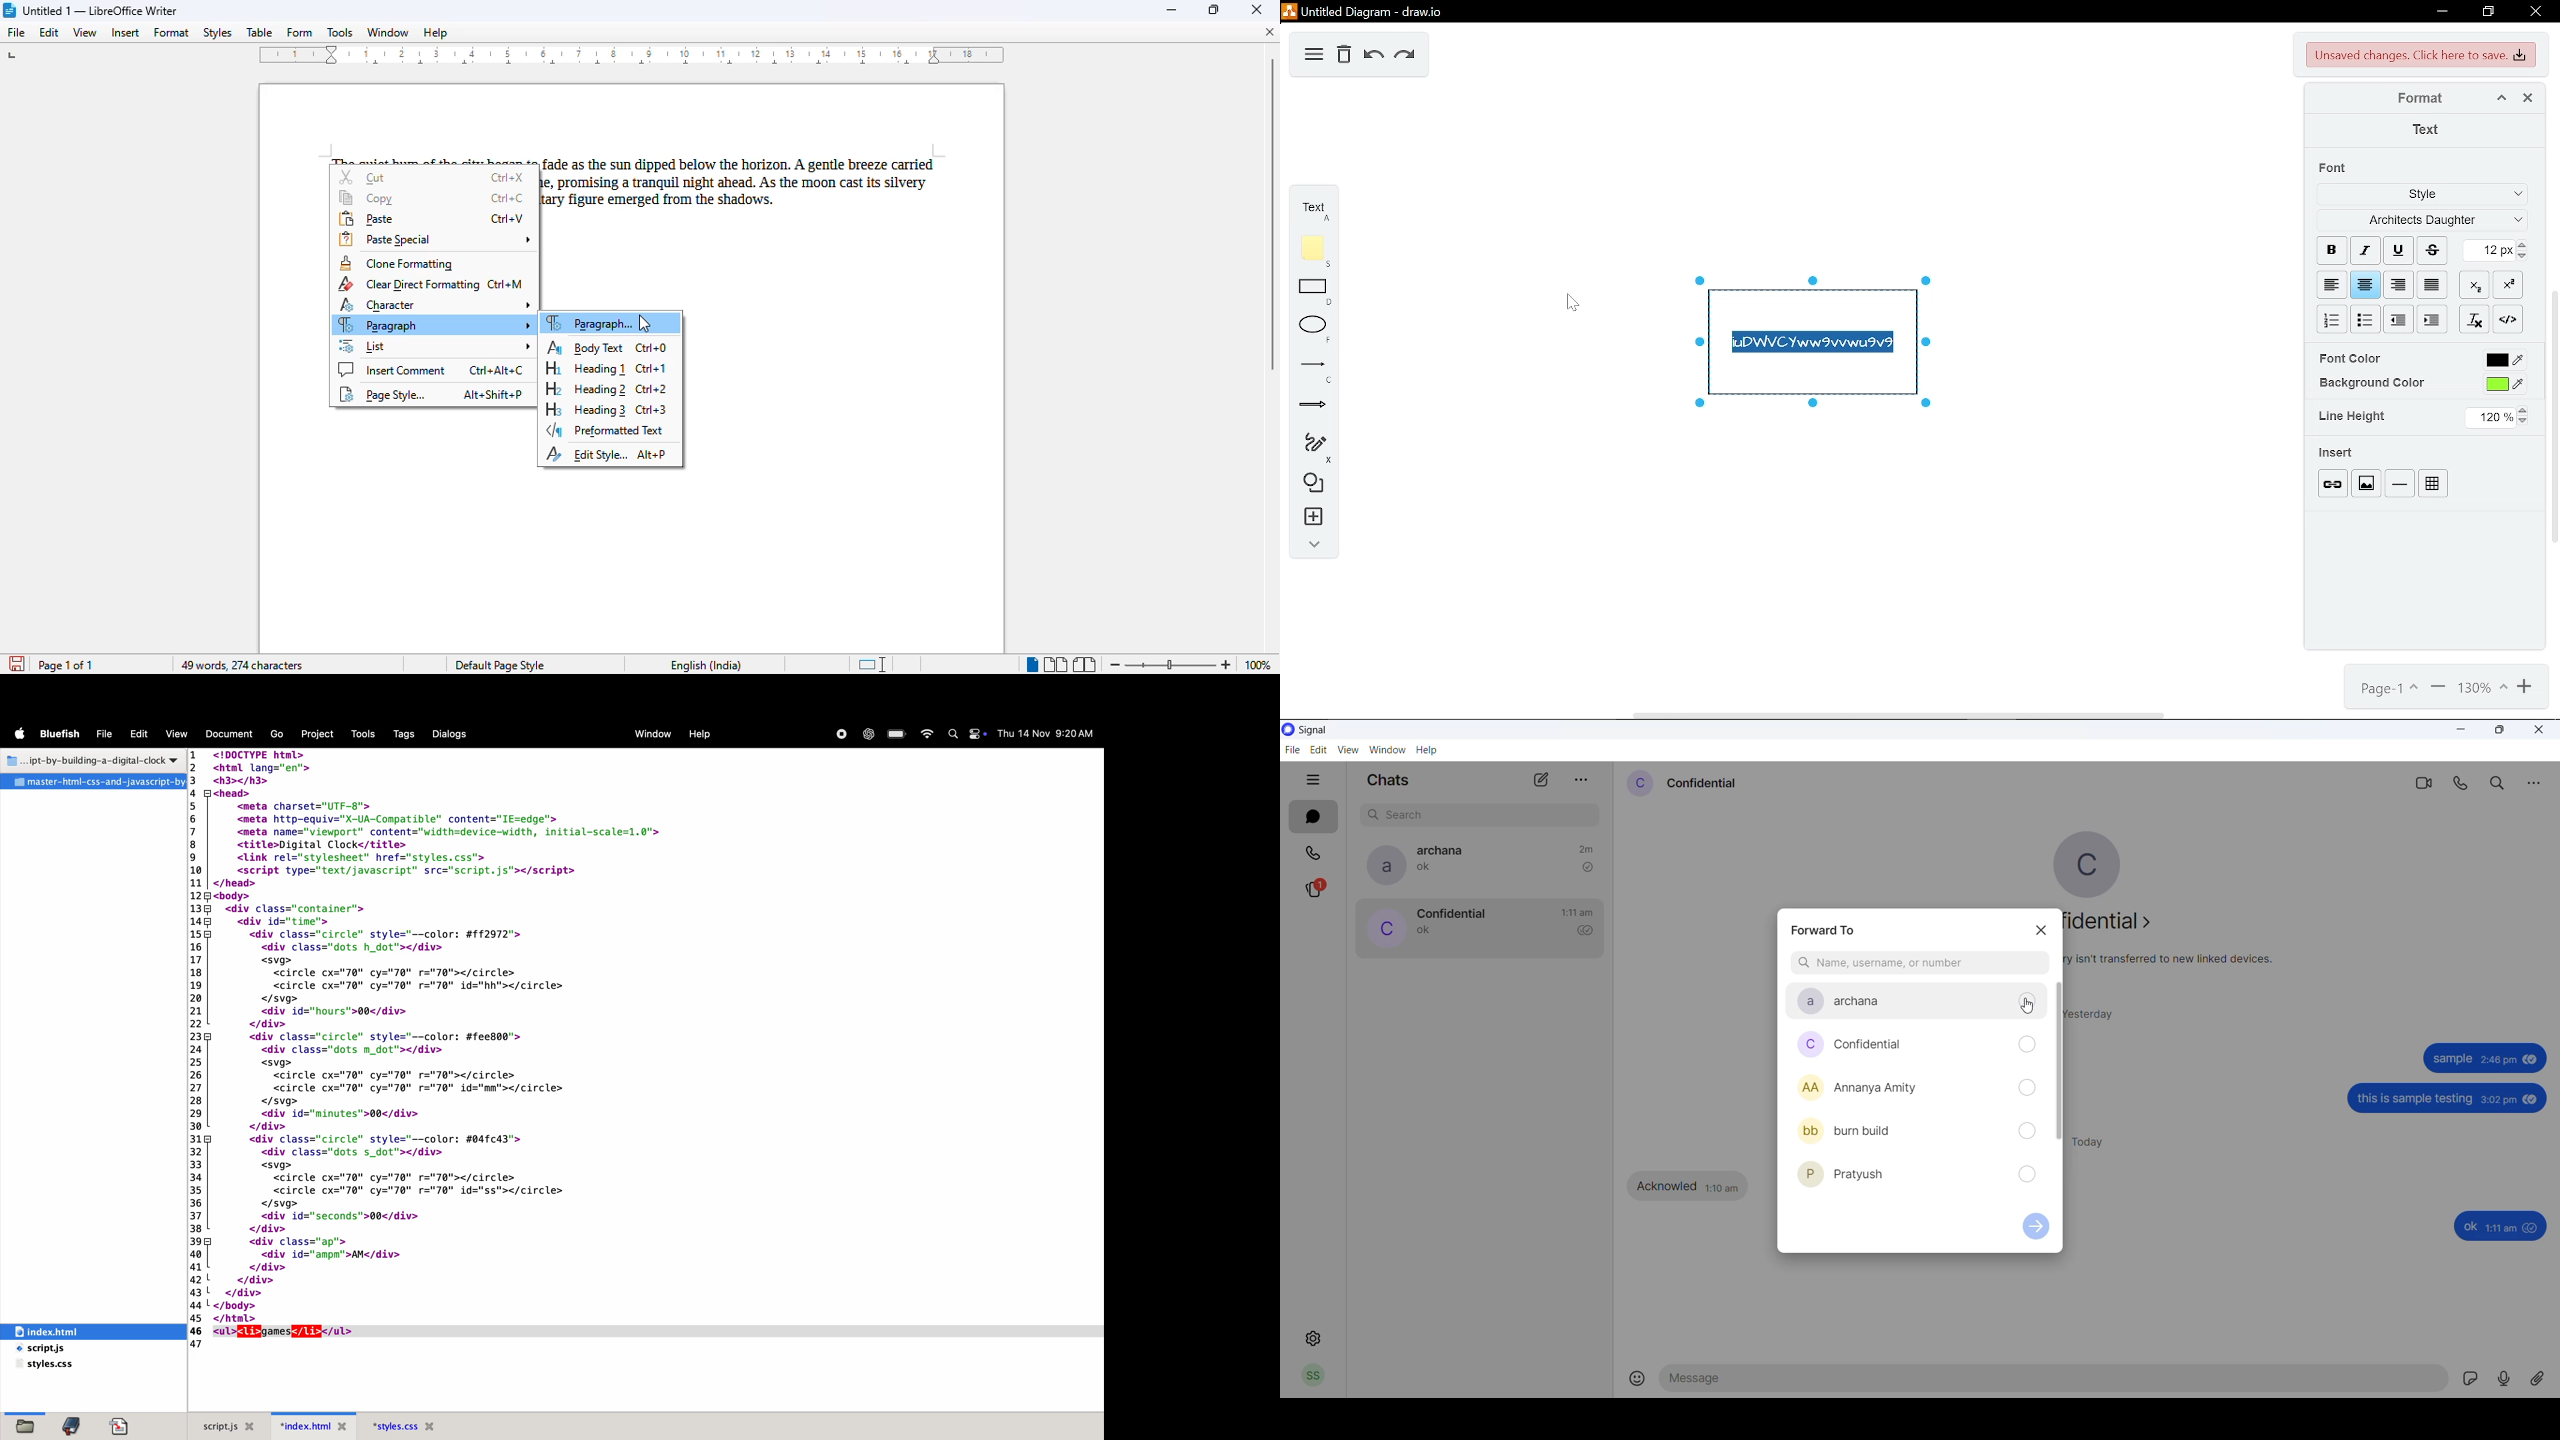 The image size is (2576, 1456). What do you see at coordinates (2432, 250) in the screenshot?
I see `strikethrough` at bounding box center [2432, 250].